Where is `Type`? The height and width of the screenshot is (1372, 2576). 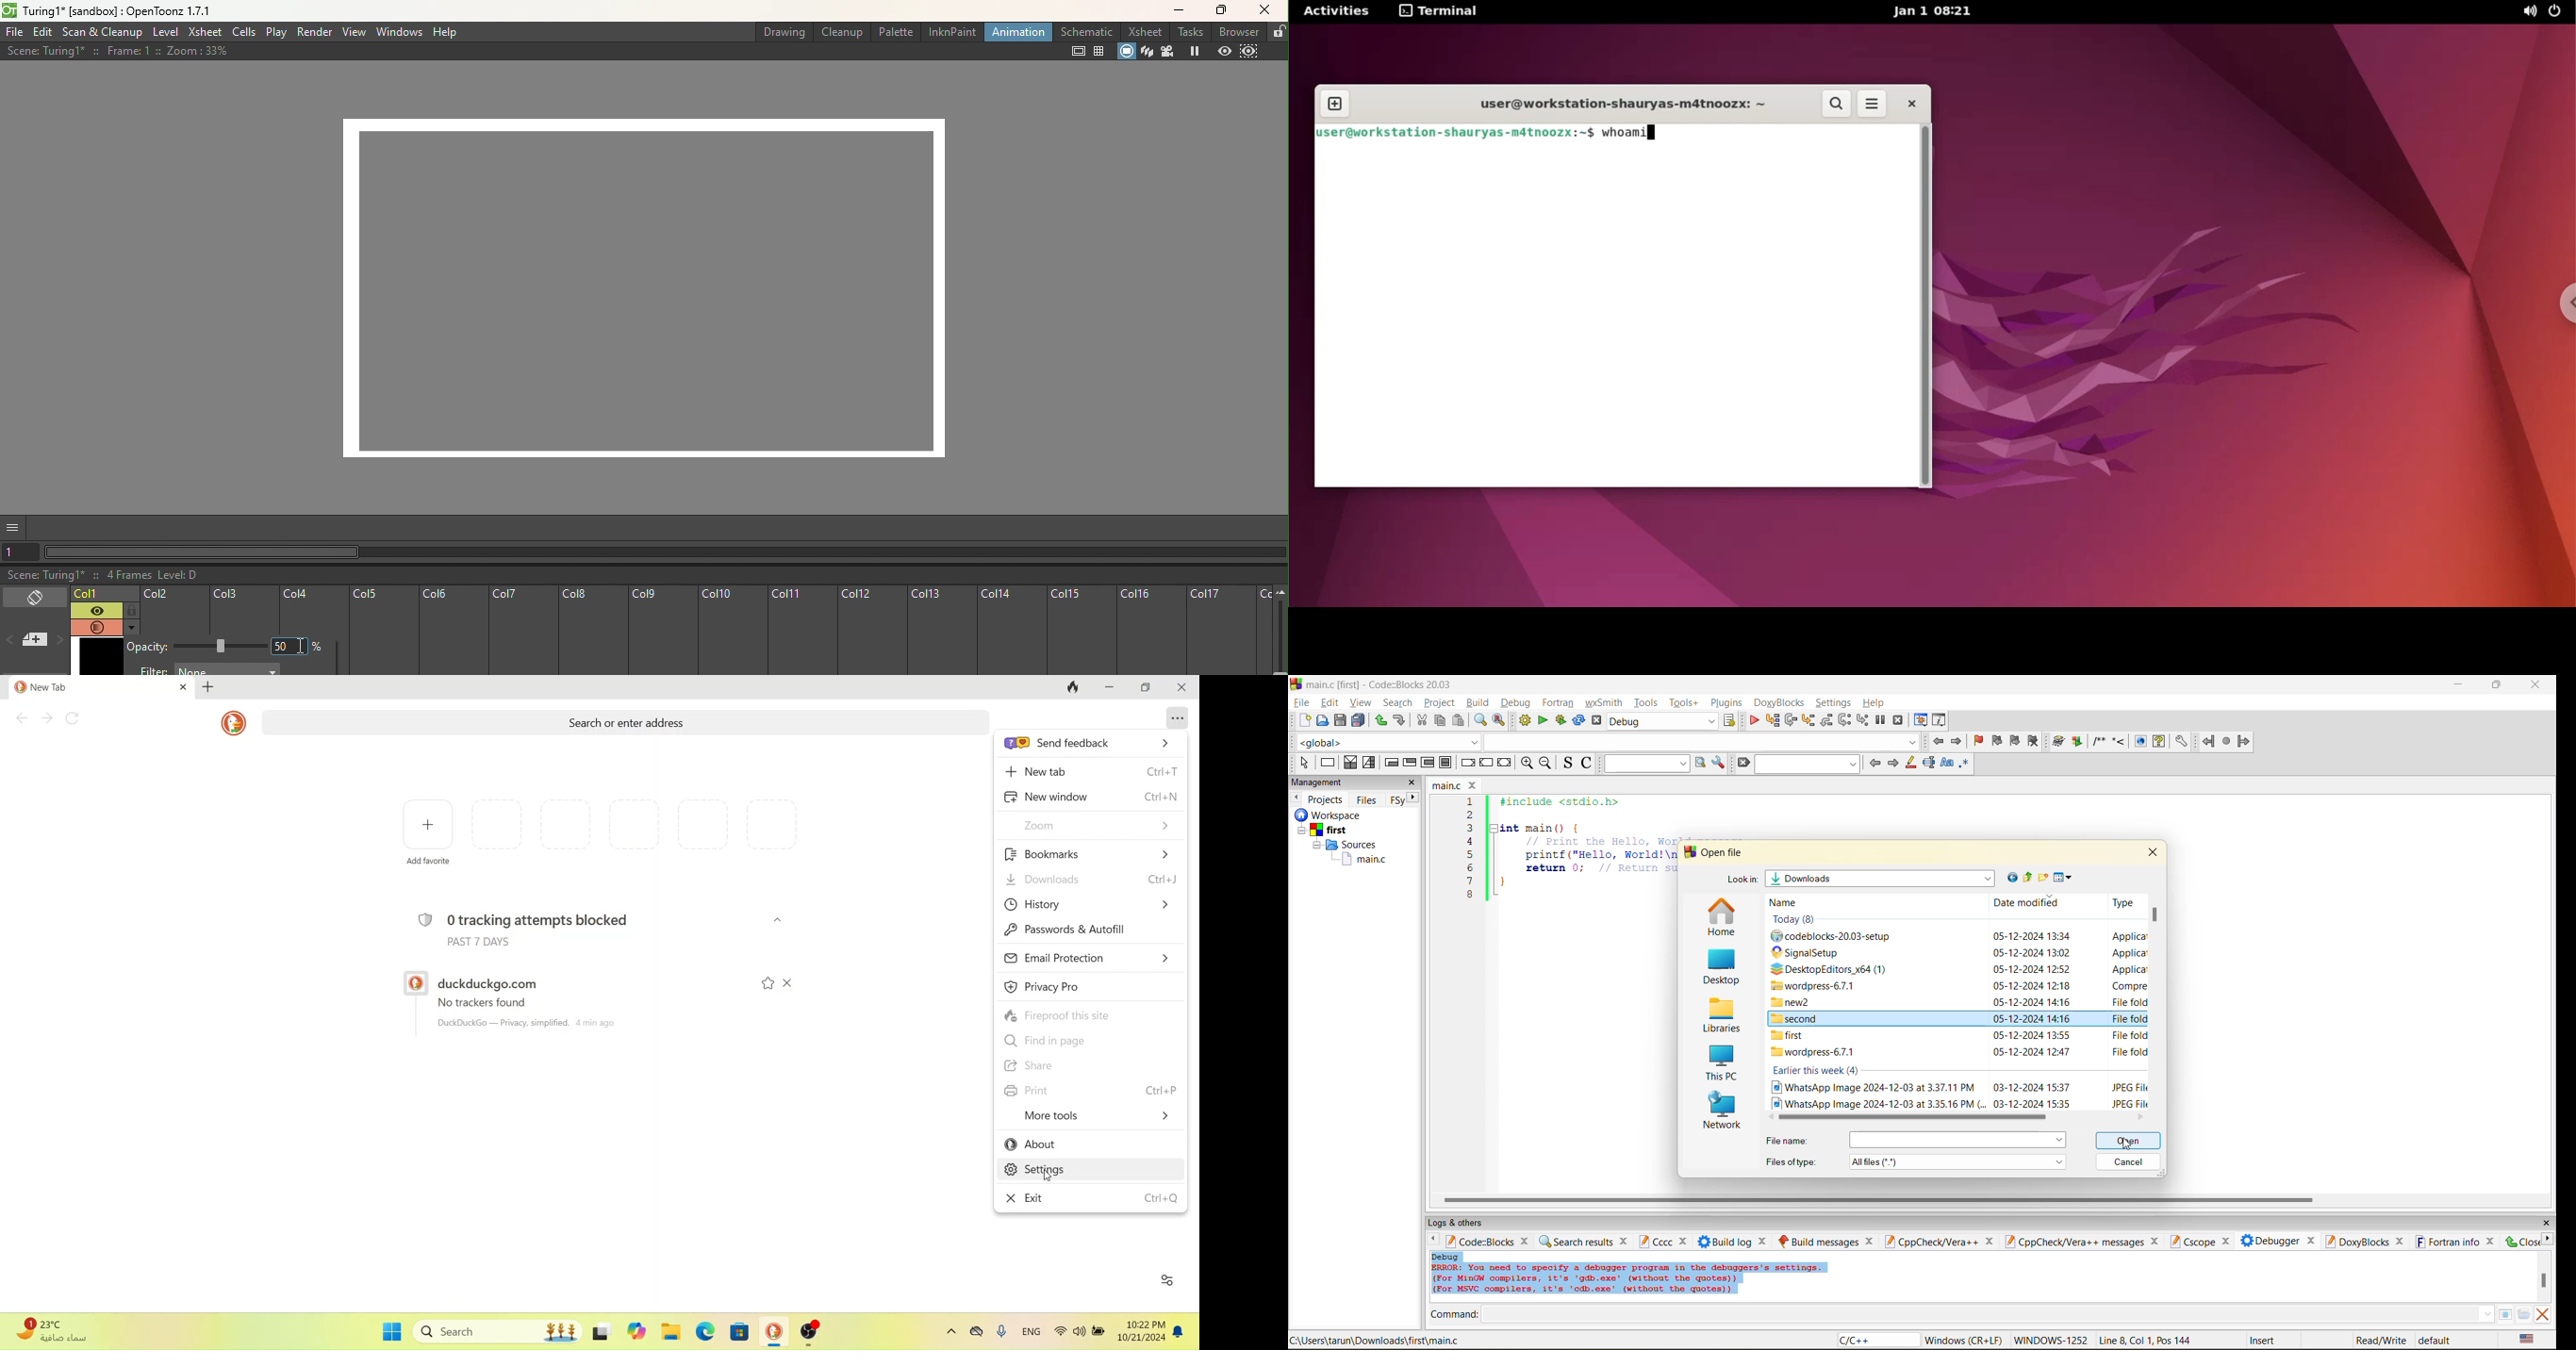
Type is located at coordinates (289, 648).